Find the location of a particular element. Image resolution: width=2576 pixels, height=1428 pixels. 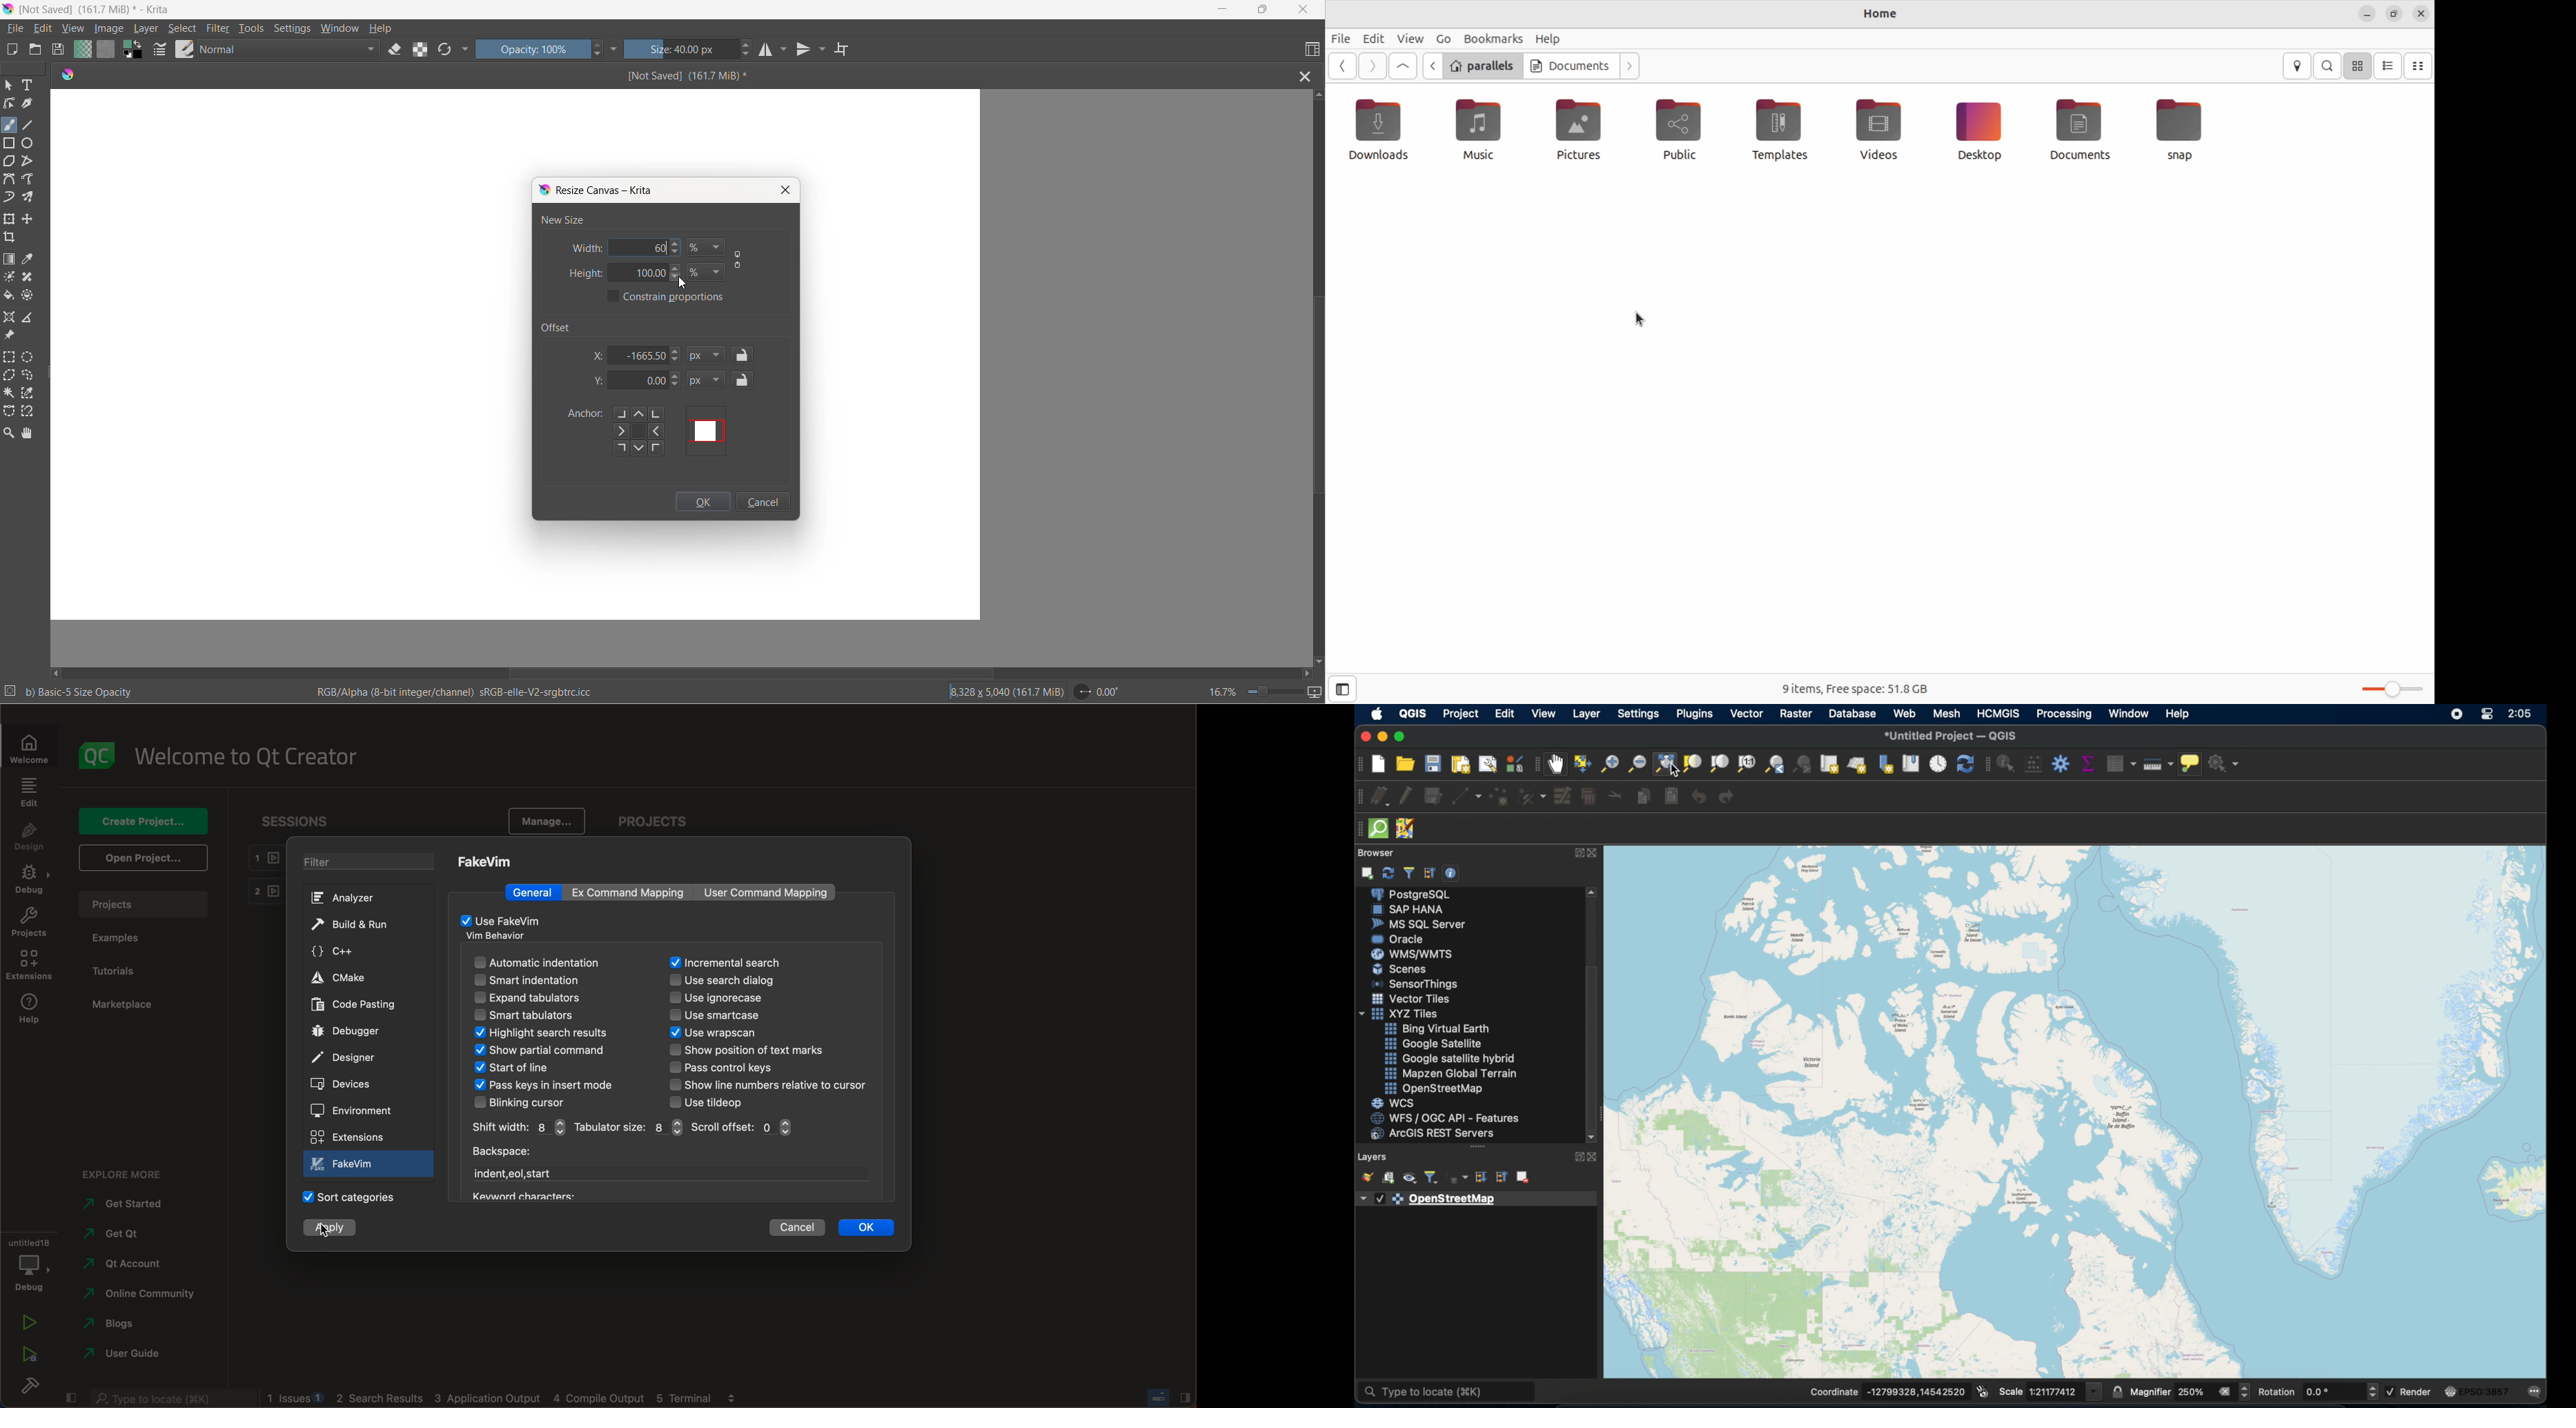

open document is located at coordinates (35, 50).